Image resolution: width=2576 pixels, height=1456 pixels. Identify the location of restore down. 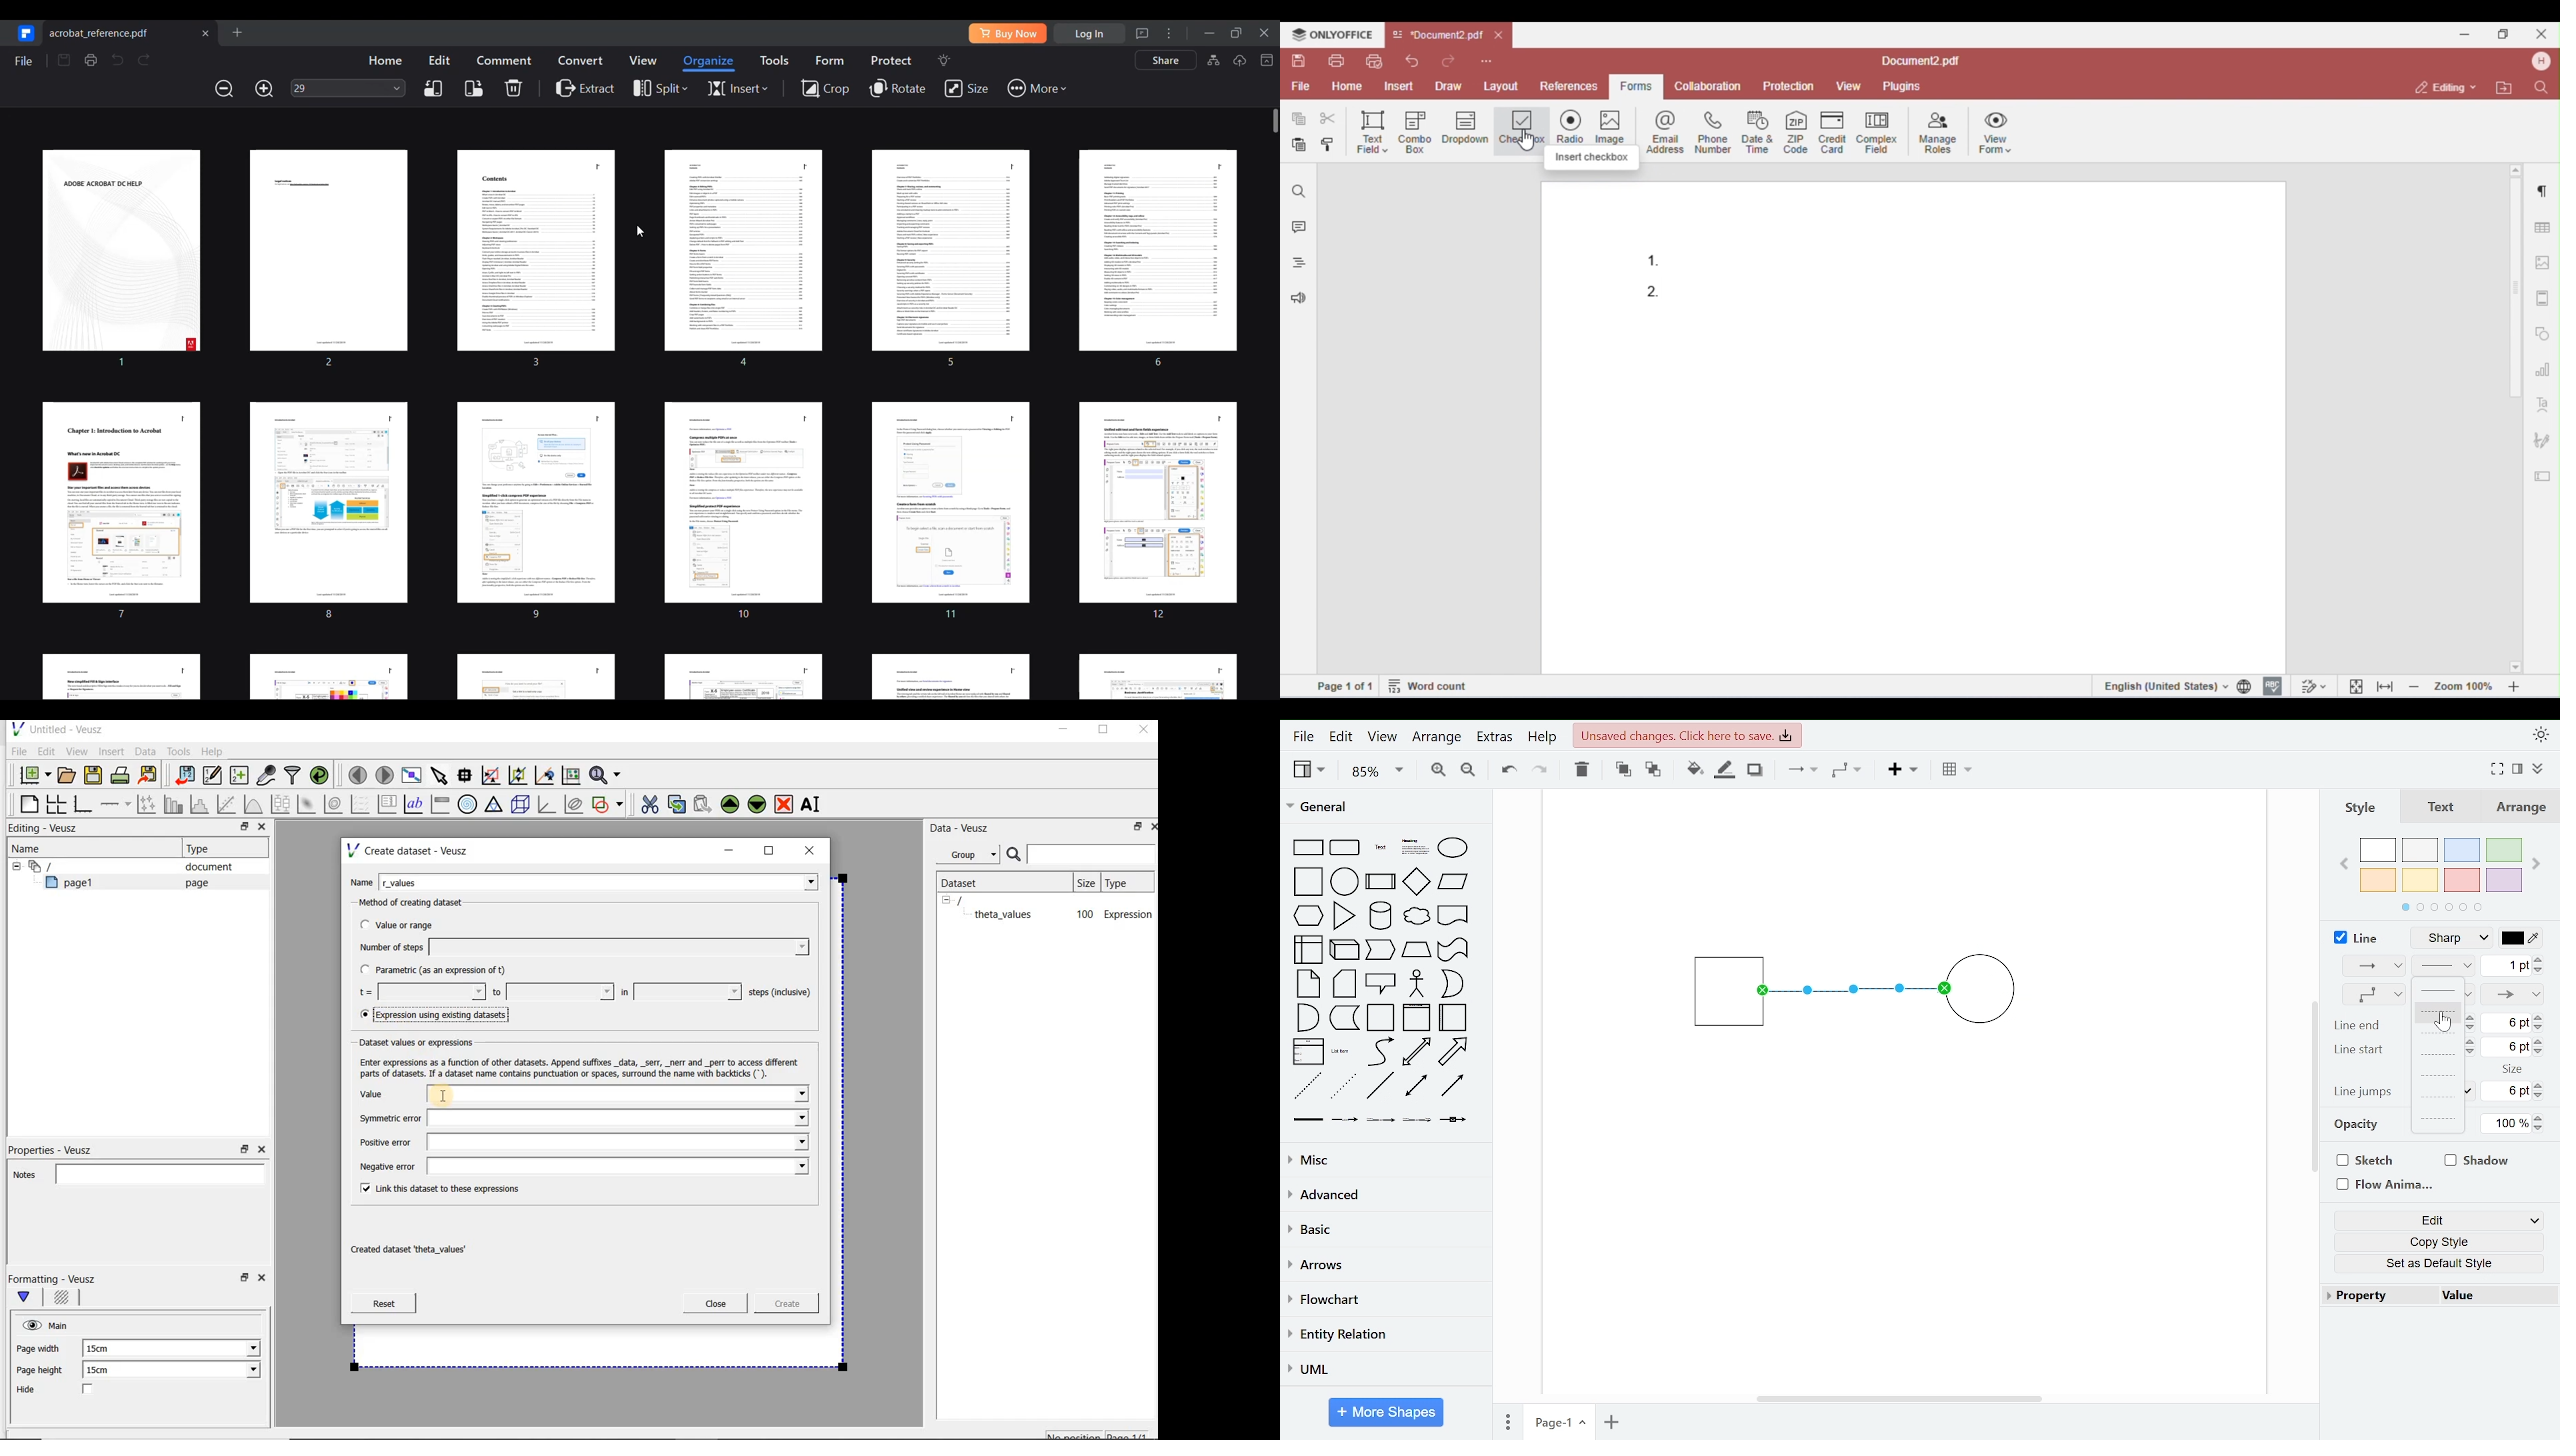
(241, 828).